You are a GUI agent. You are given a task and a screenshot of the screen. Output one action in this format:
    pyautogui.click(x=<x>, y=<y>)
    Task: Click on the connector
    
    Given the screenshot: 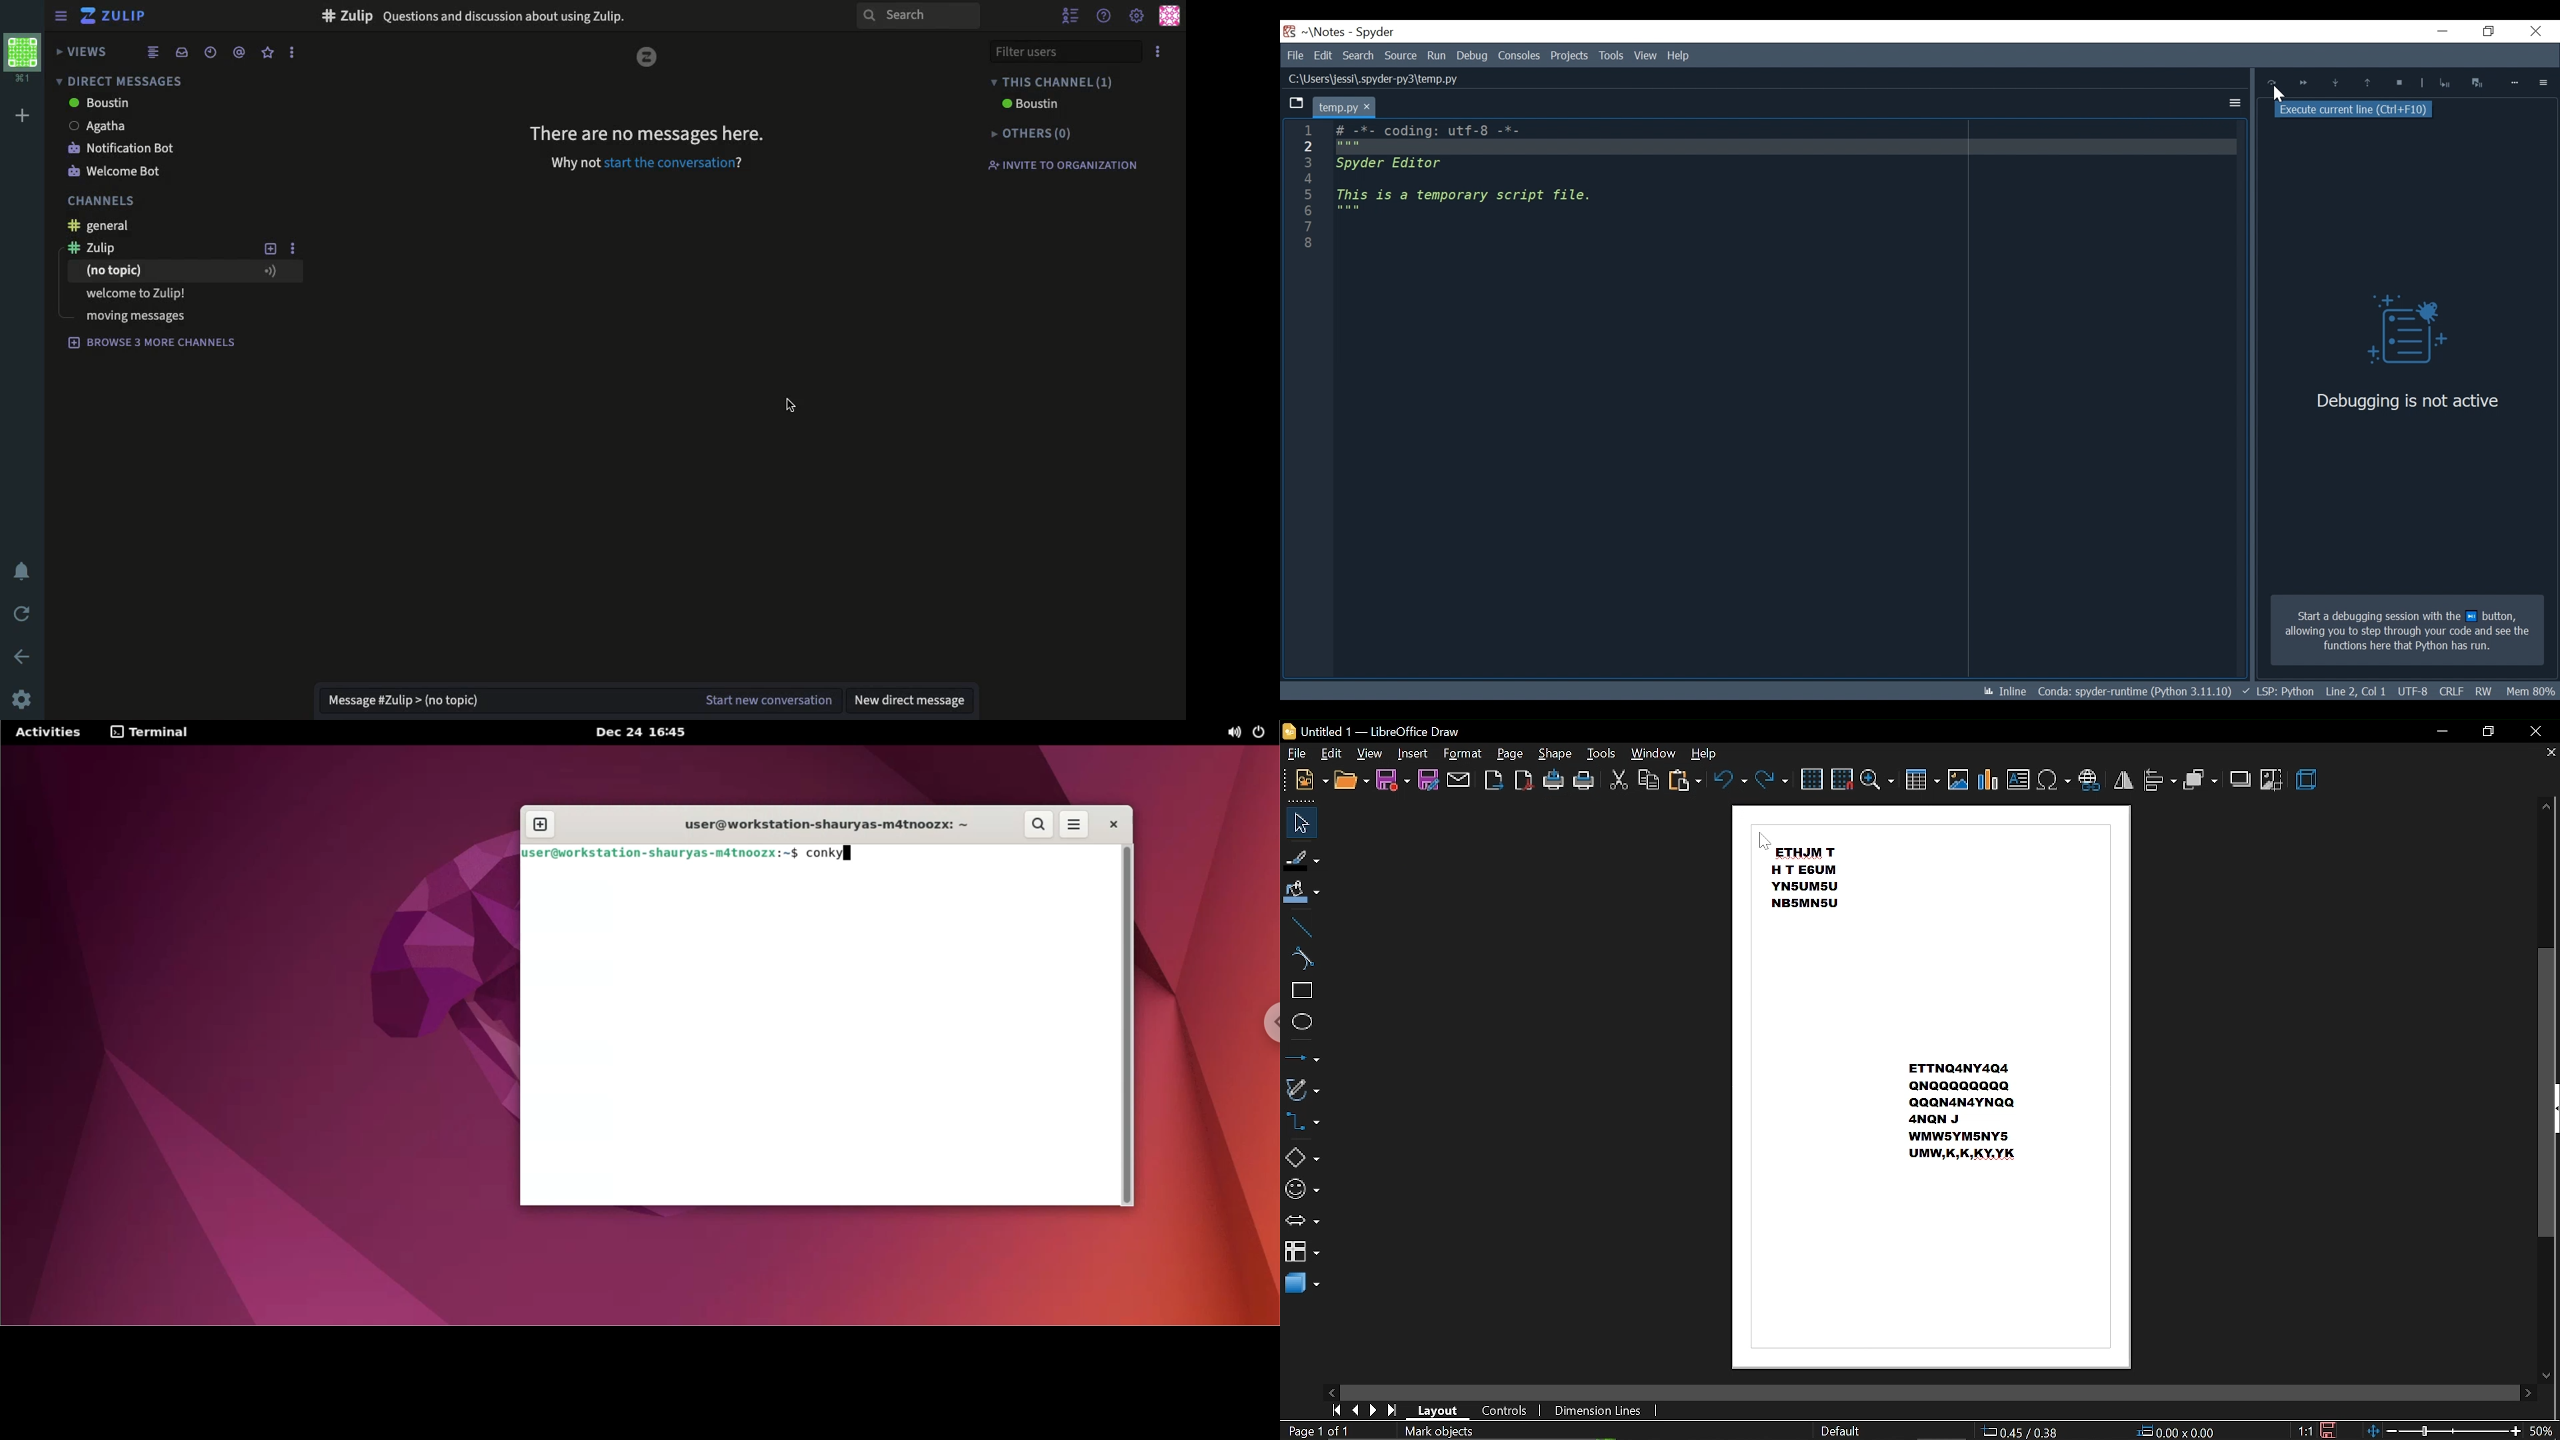 What is the action you would take?
    pyautogui.click(x=1306, y=1124)
    